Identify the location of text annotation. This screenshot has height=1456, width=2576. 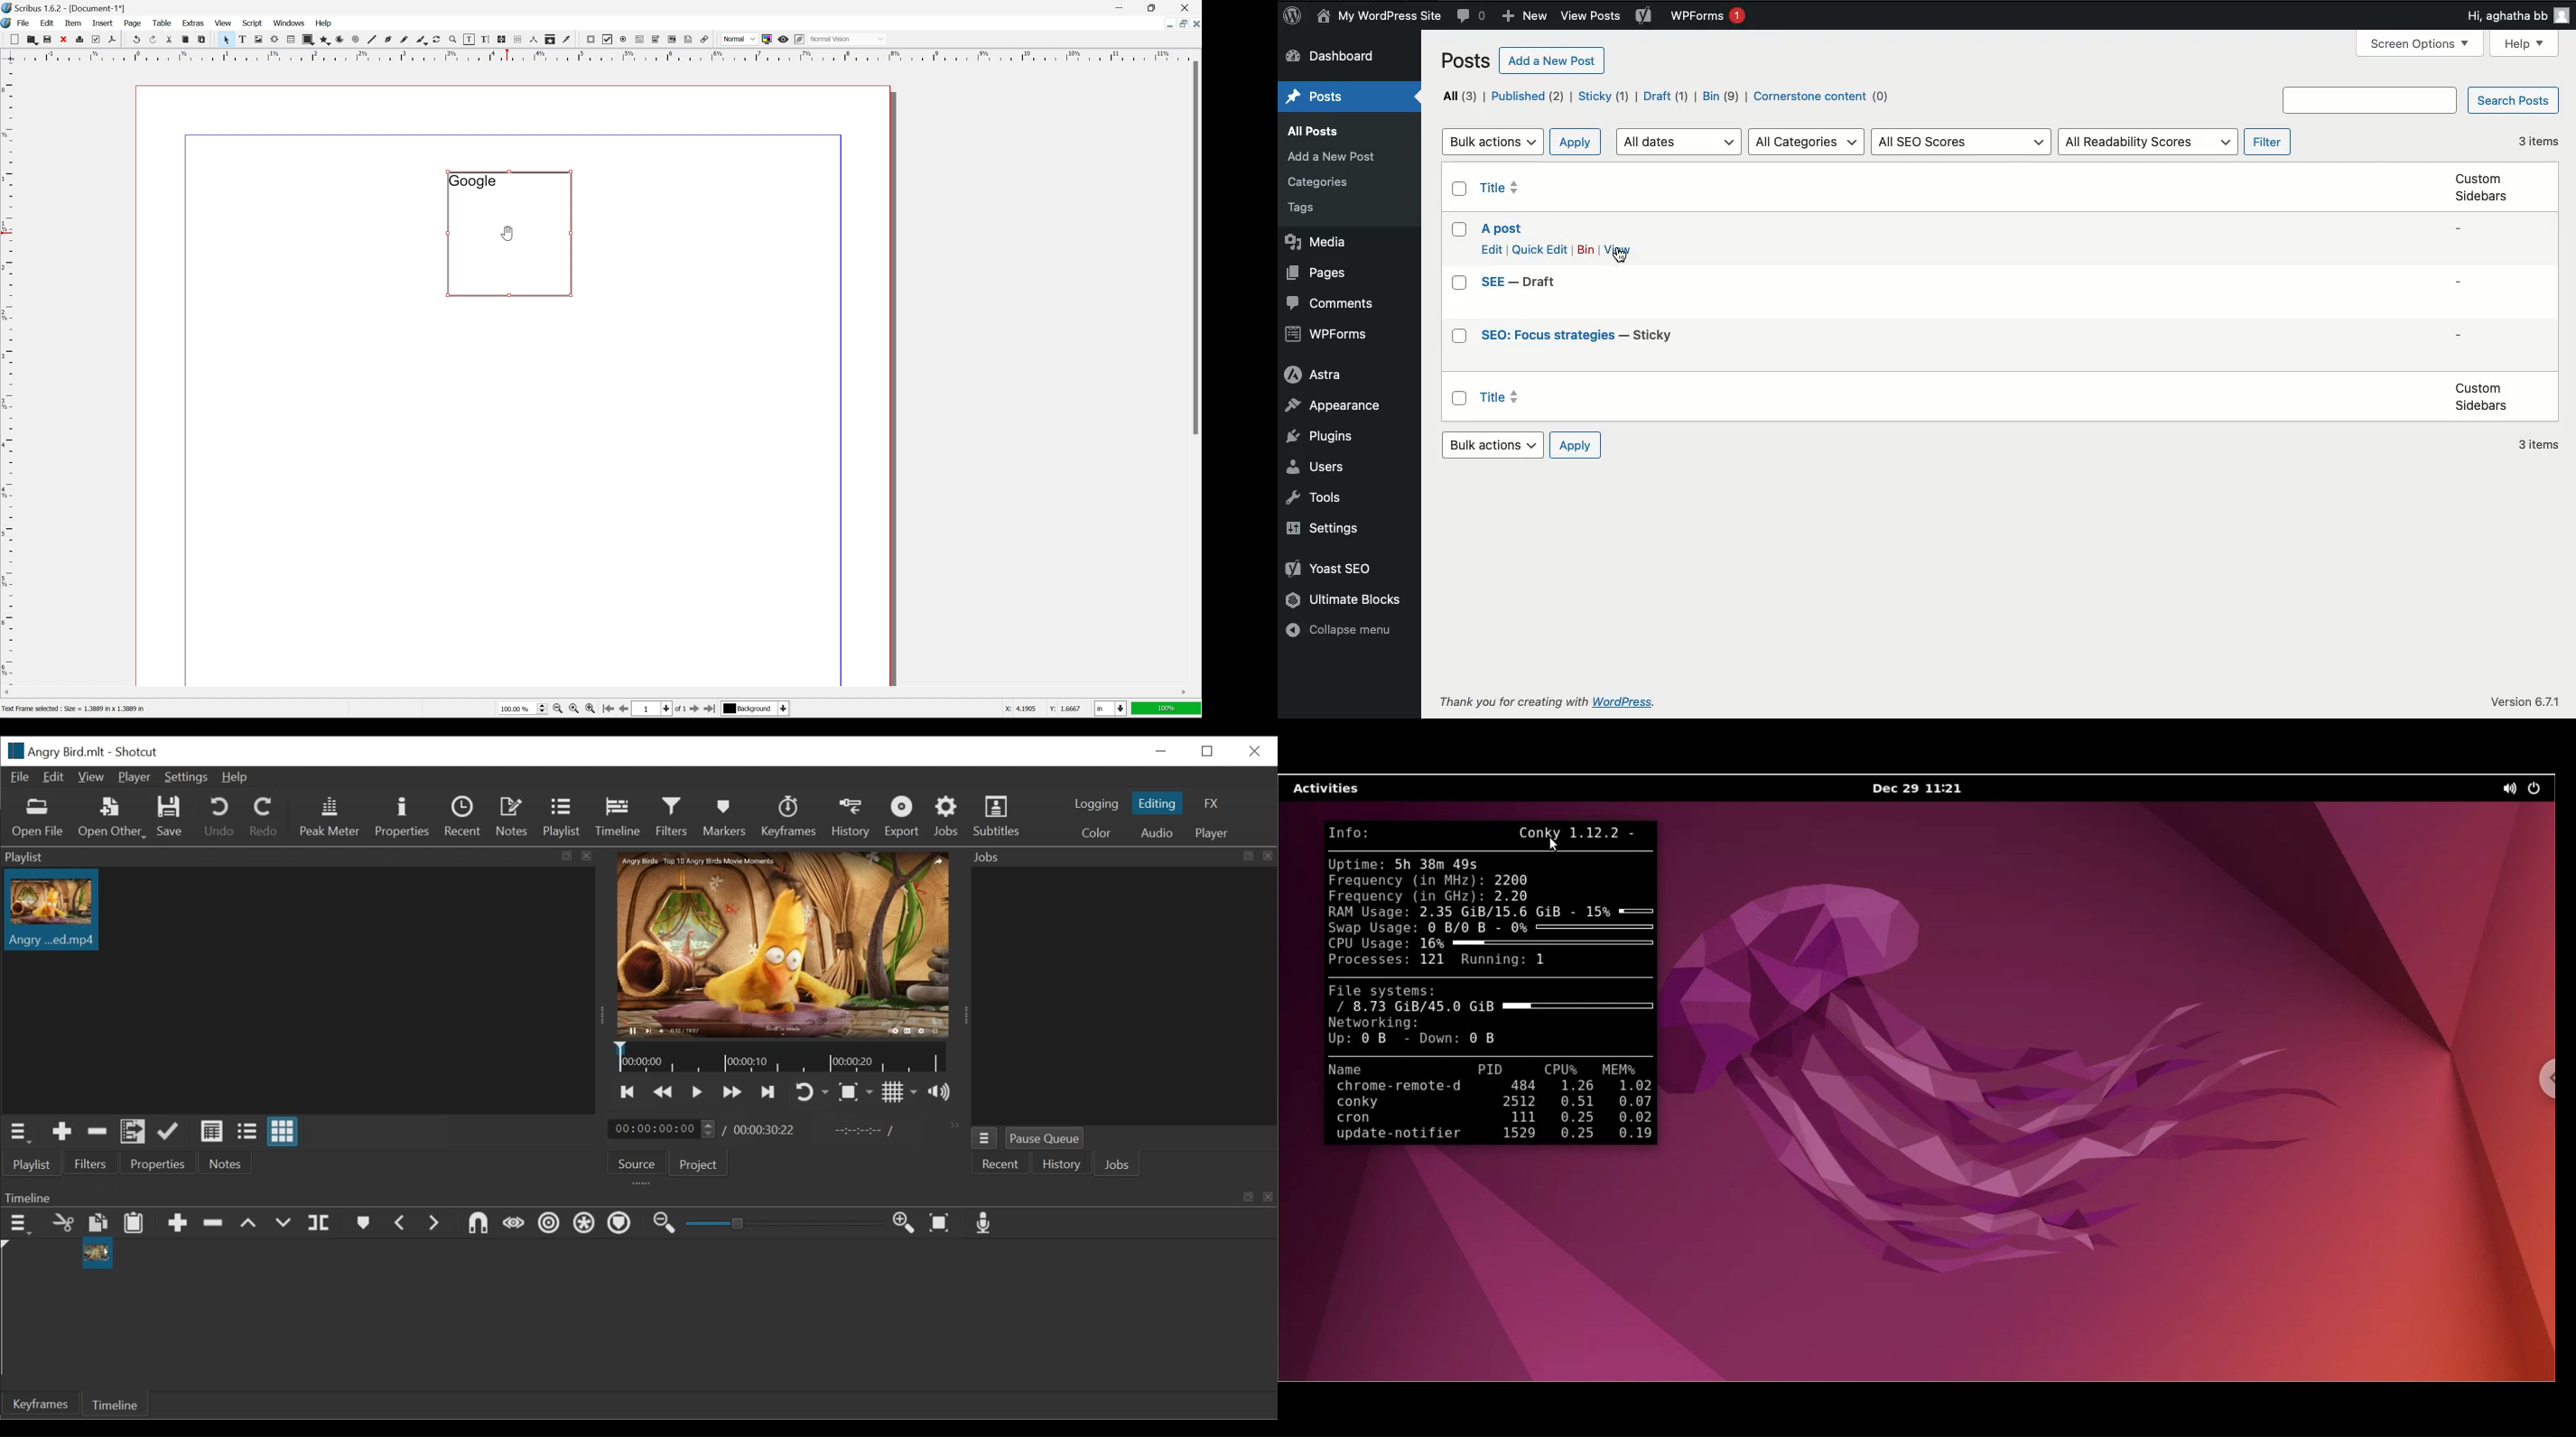
(689, 39).